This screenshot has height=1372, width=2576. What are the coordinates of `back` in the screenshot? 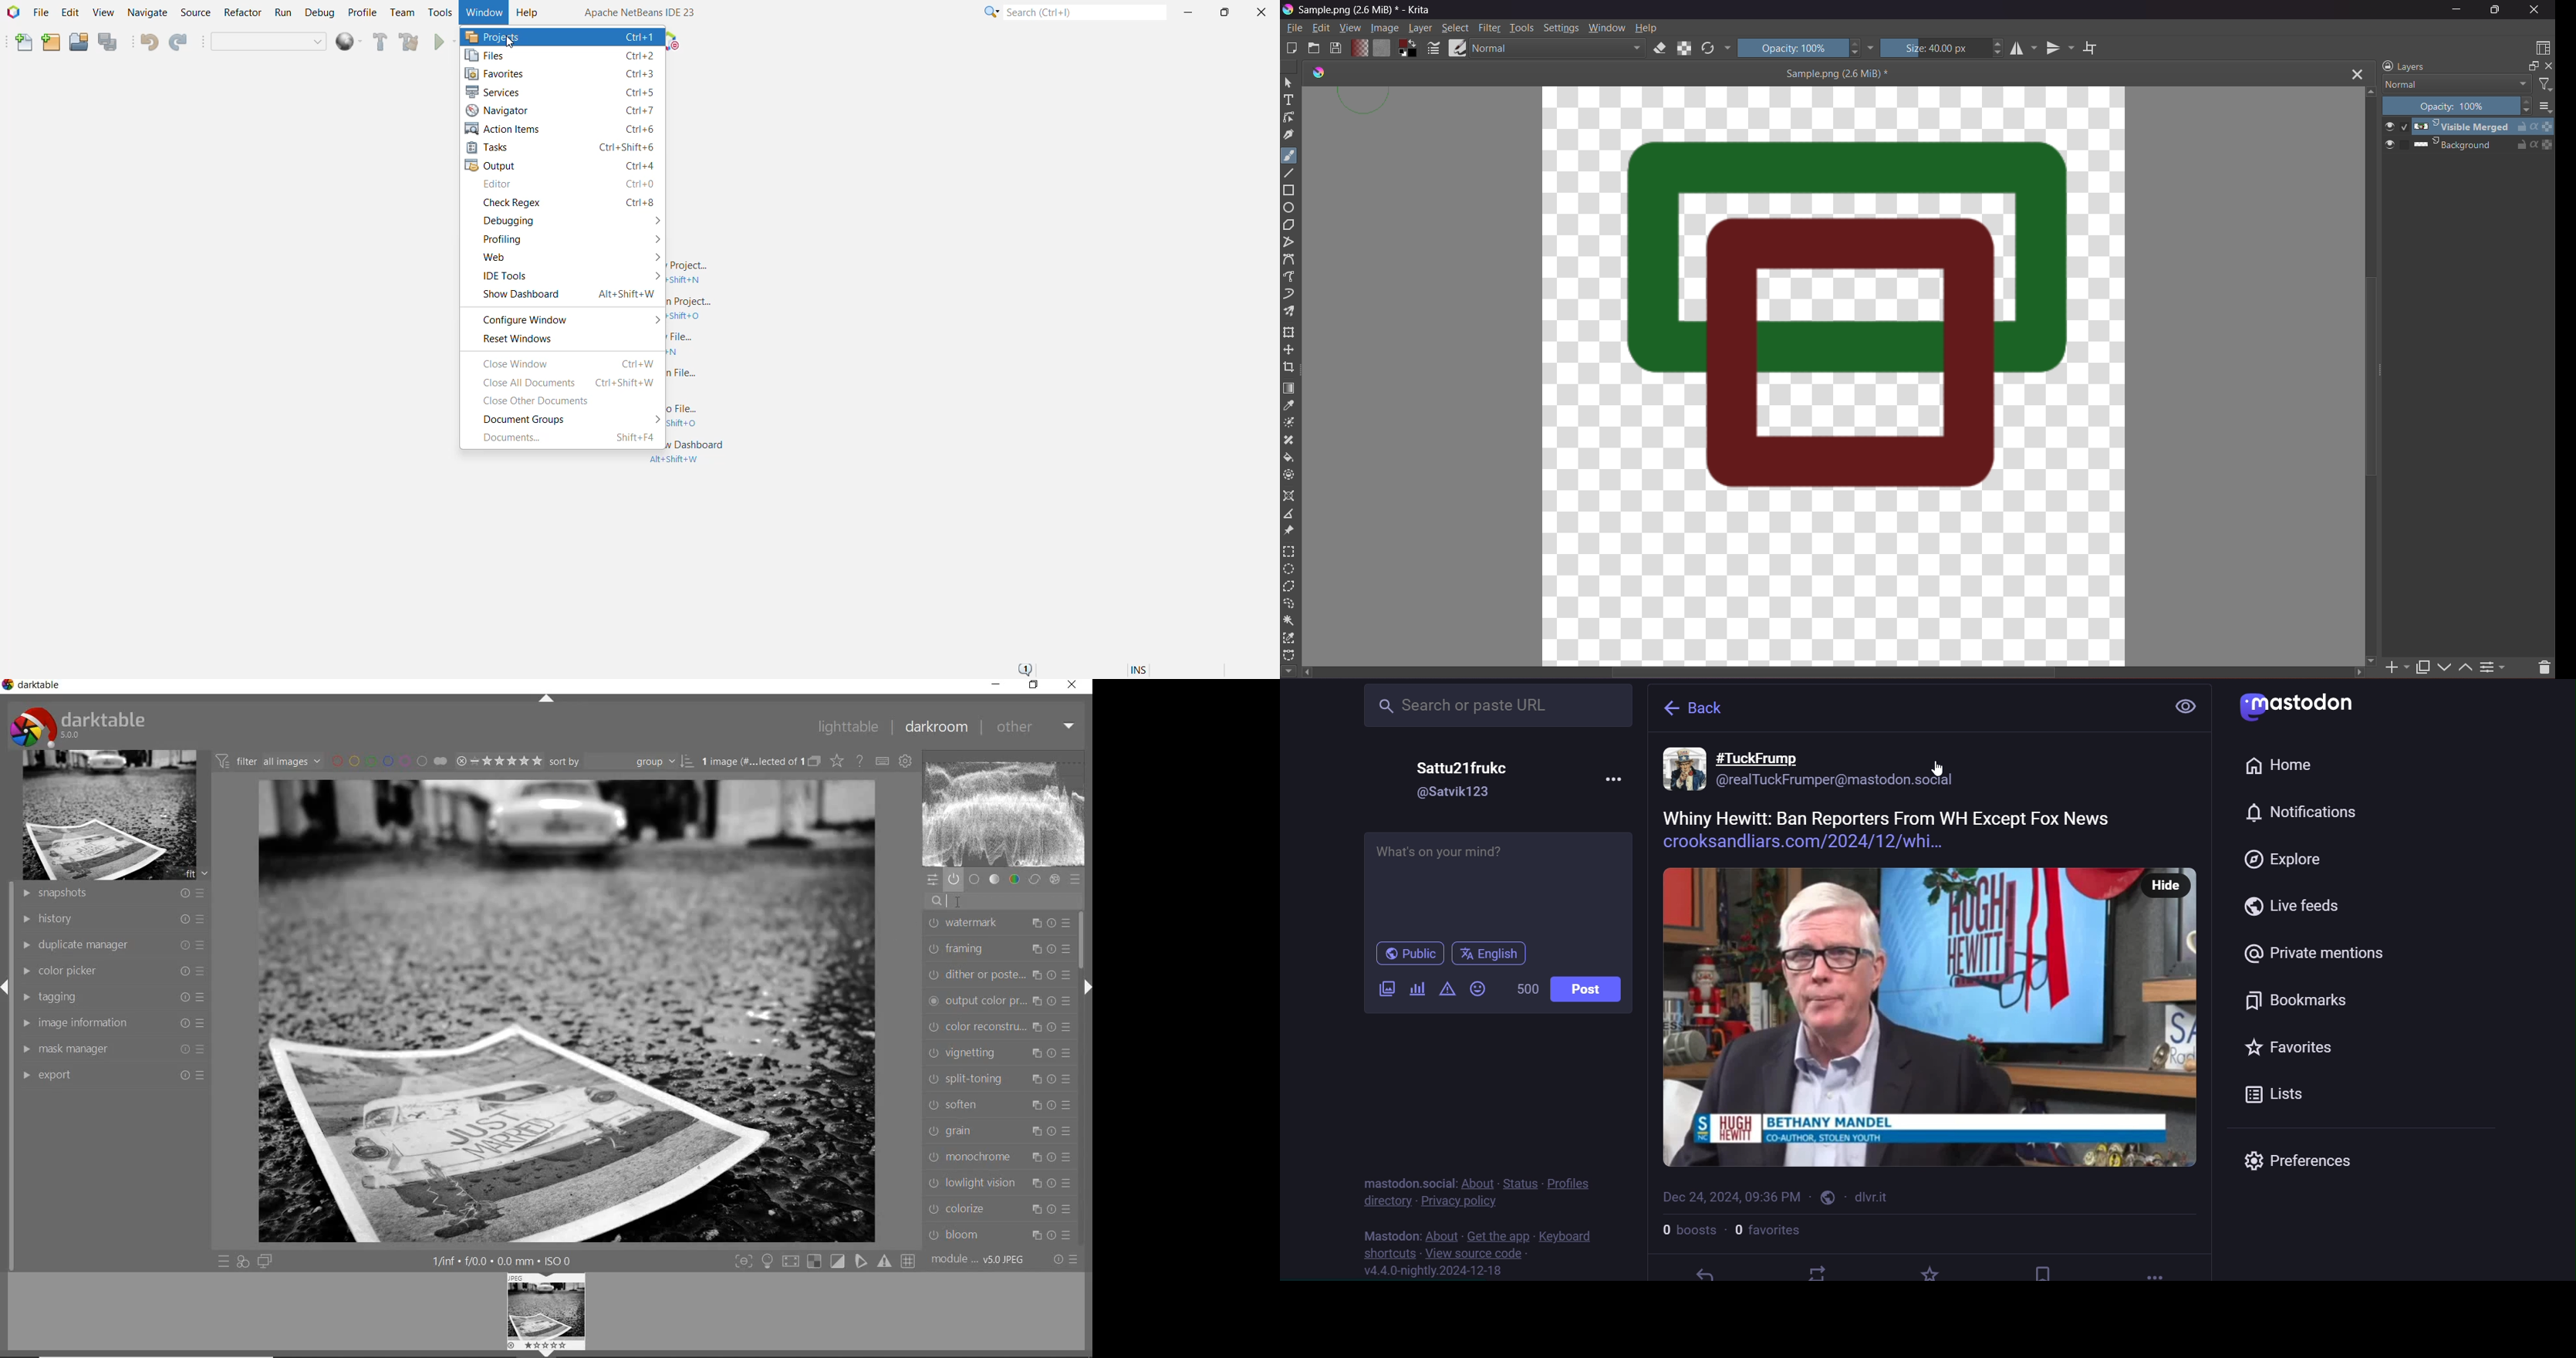 It's located at (1698, 705).